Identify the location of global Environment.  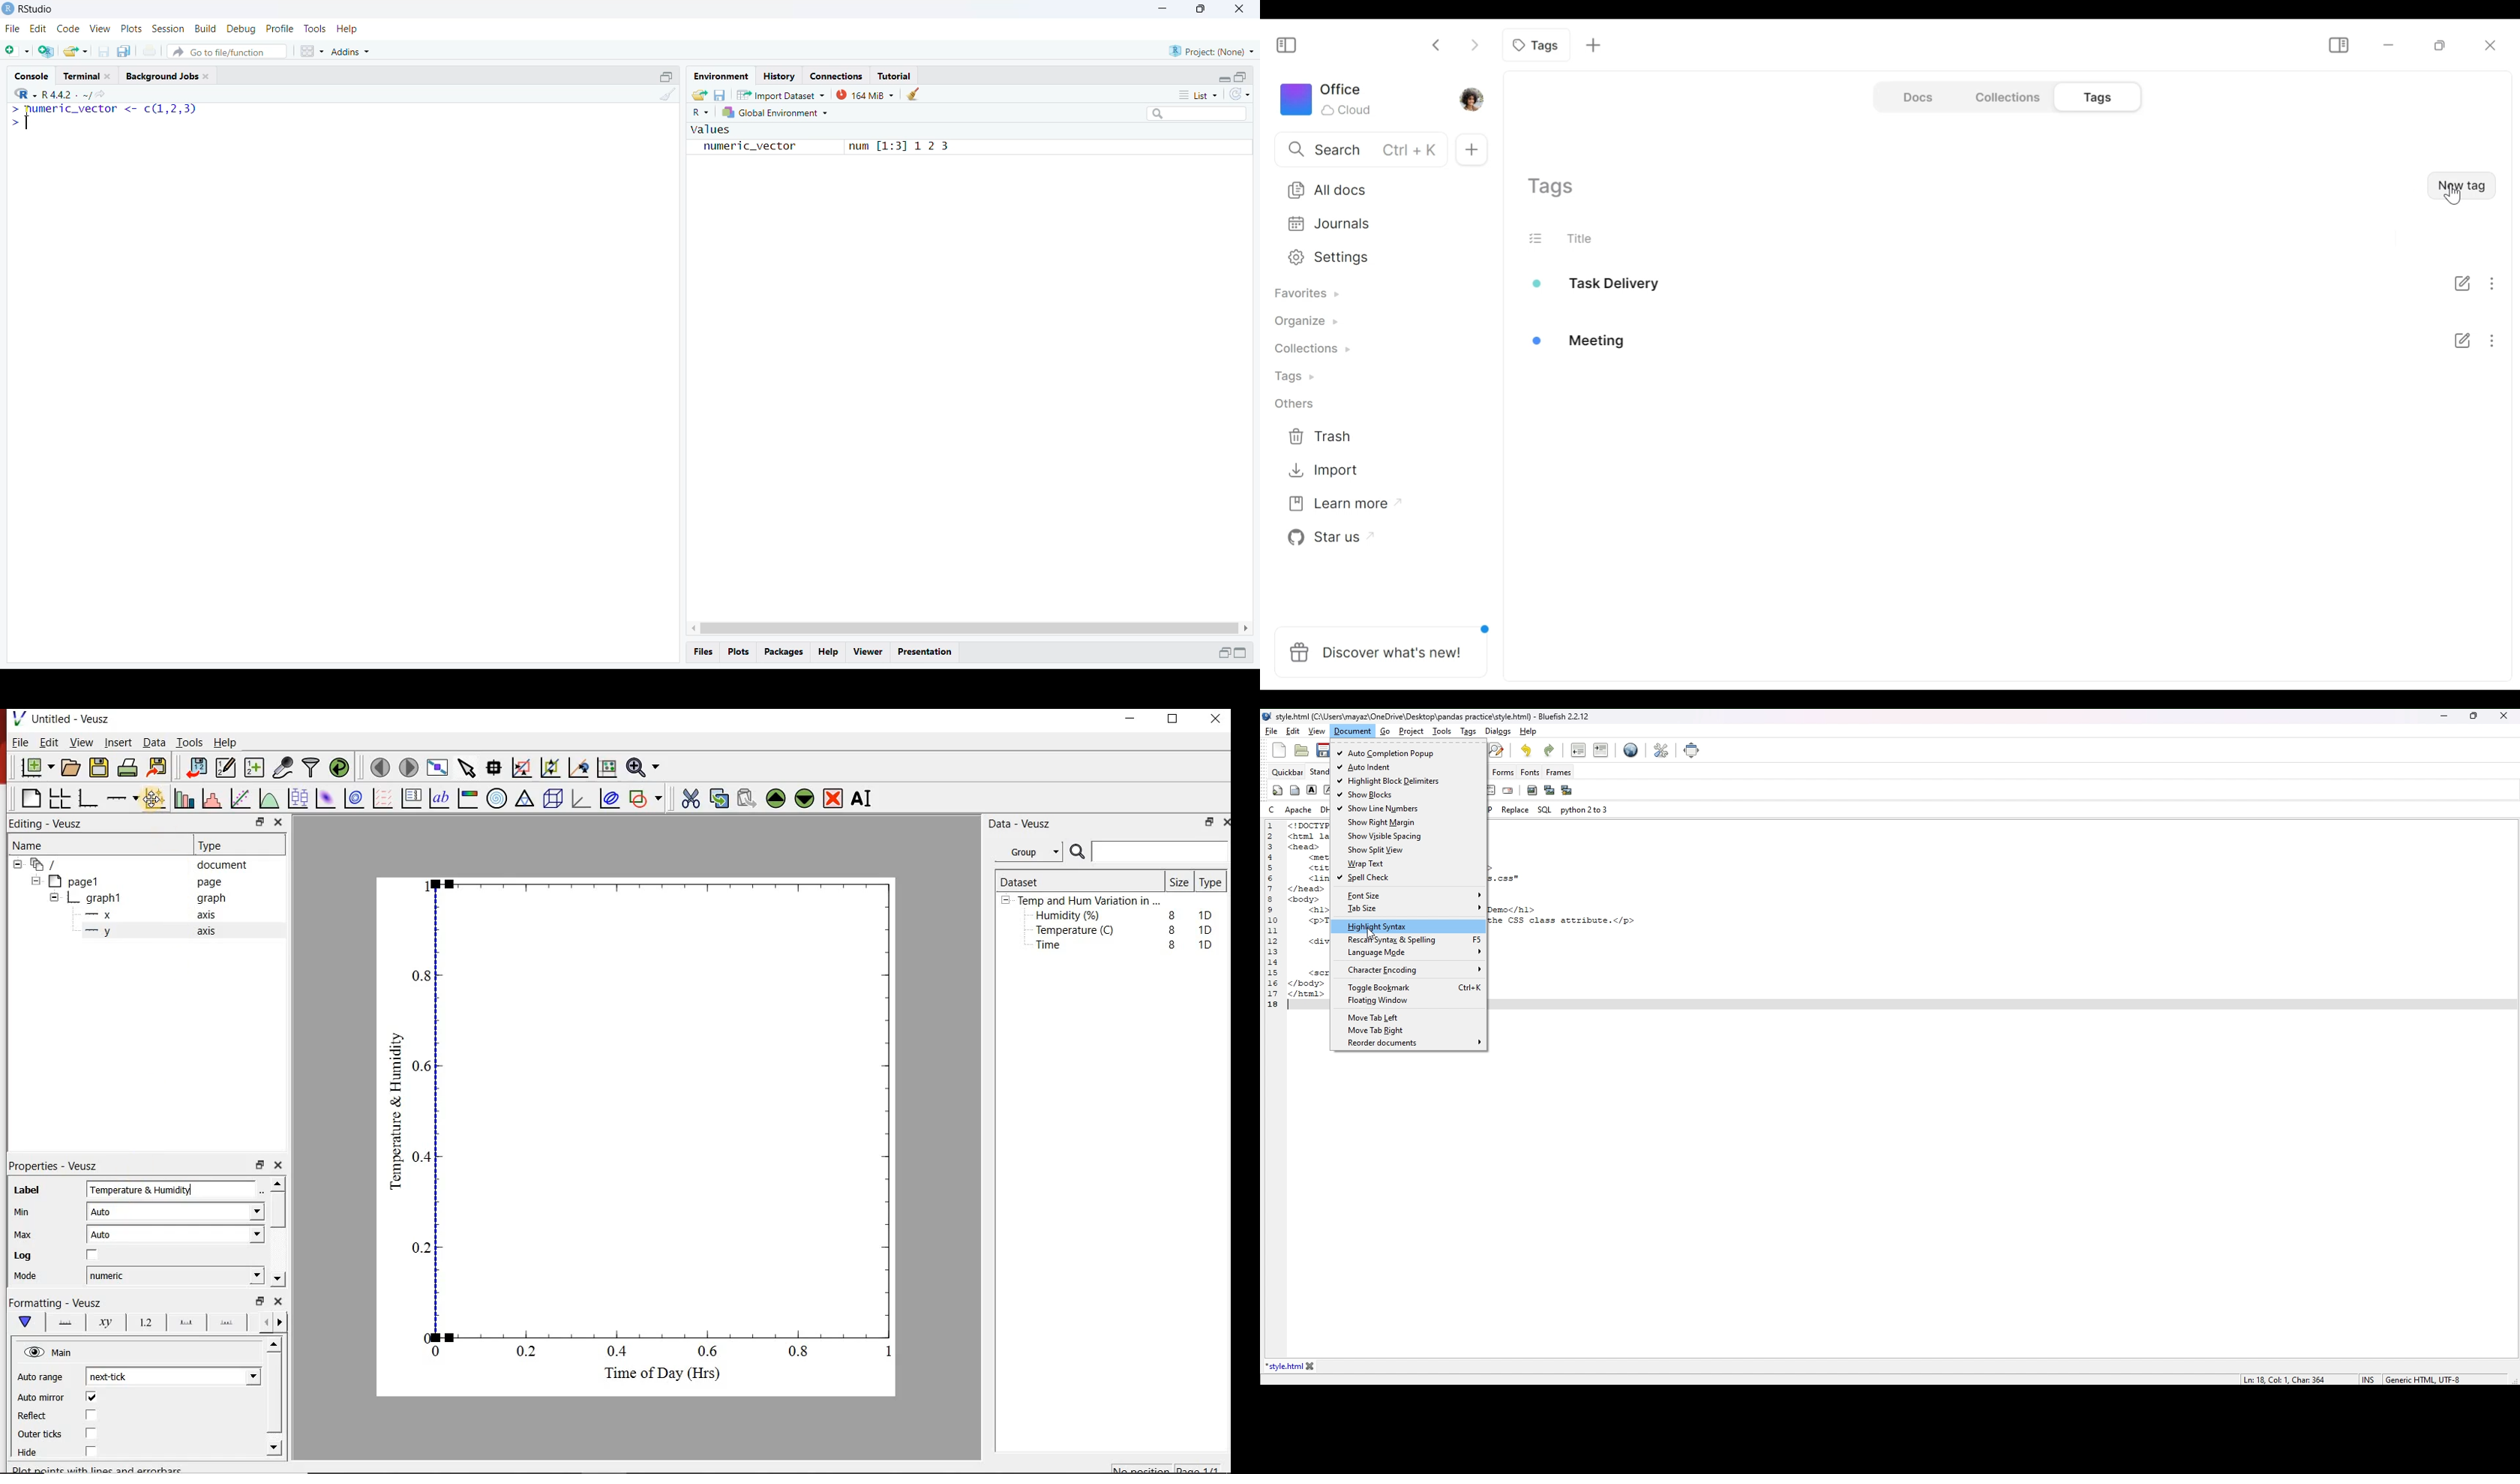
(774, 113).